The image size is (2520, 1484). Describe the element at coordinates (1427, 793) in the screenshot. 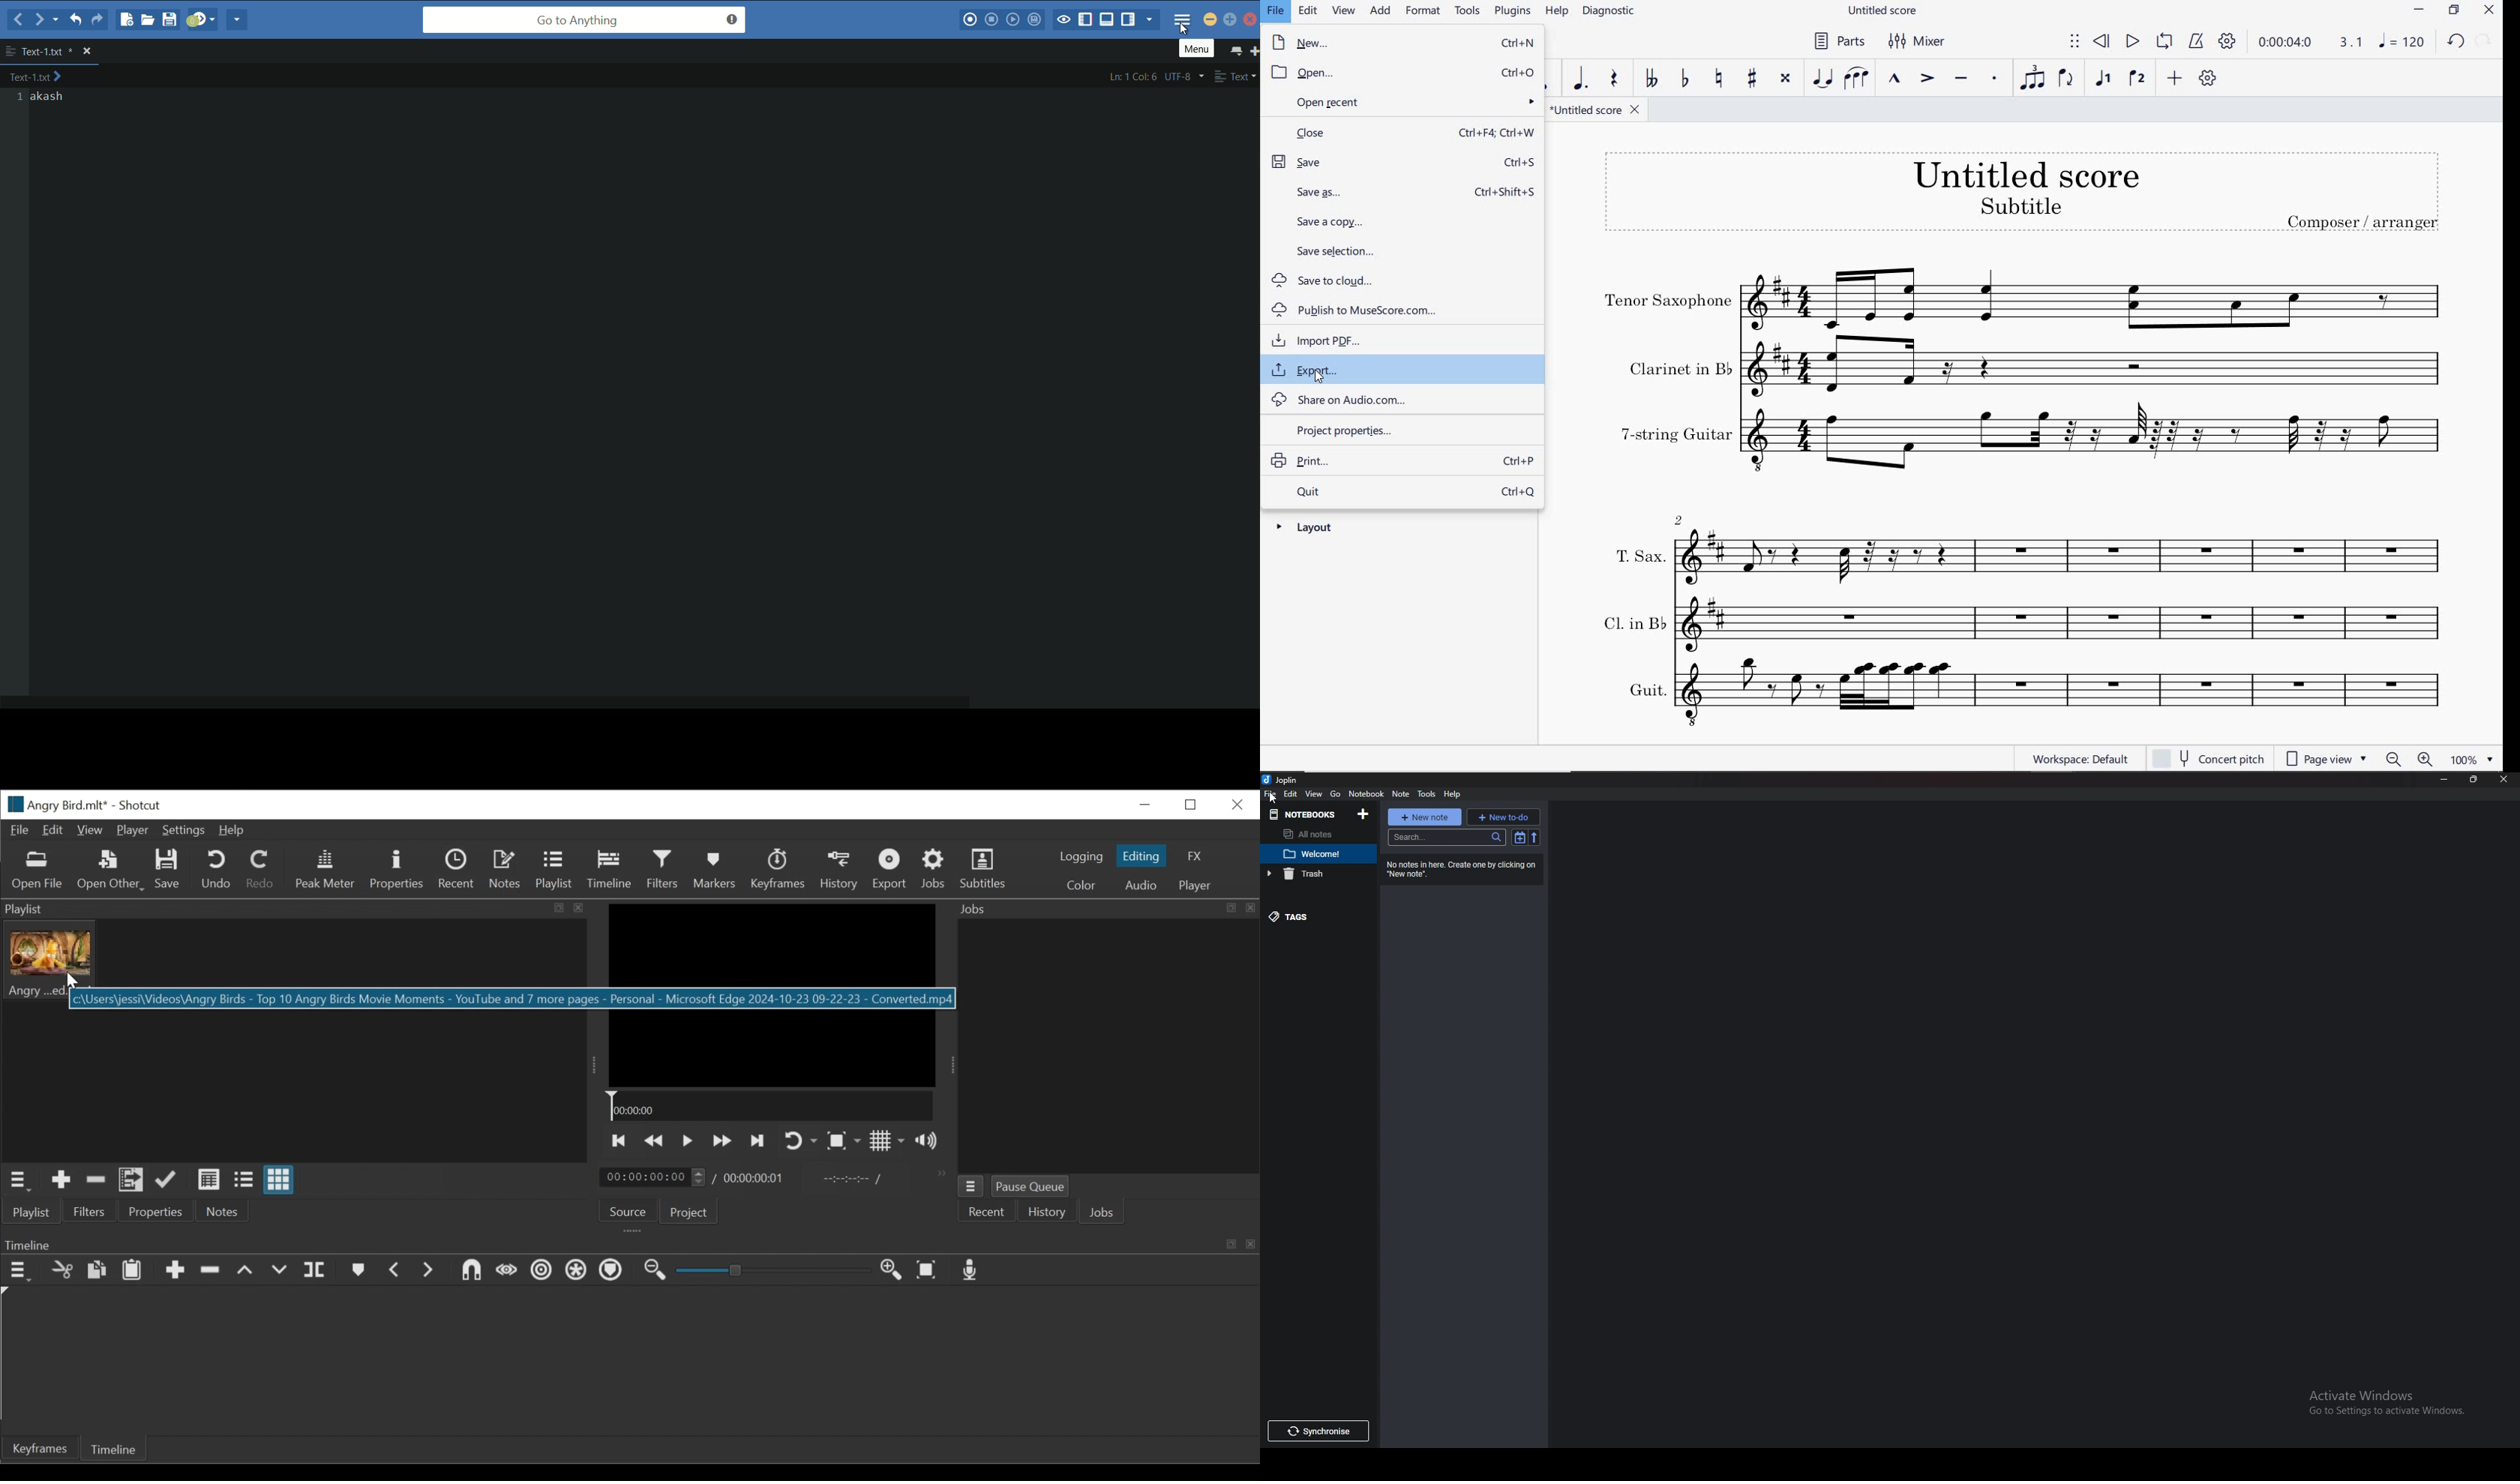

I see `Tools` at that location.